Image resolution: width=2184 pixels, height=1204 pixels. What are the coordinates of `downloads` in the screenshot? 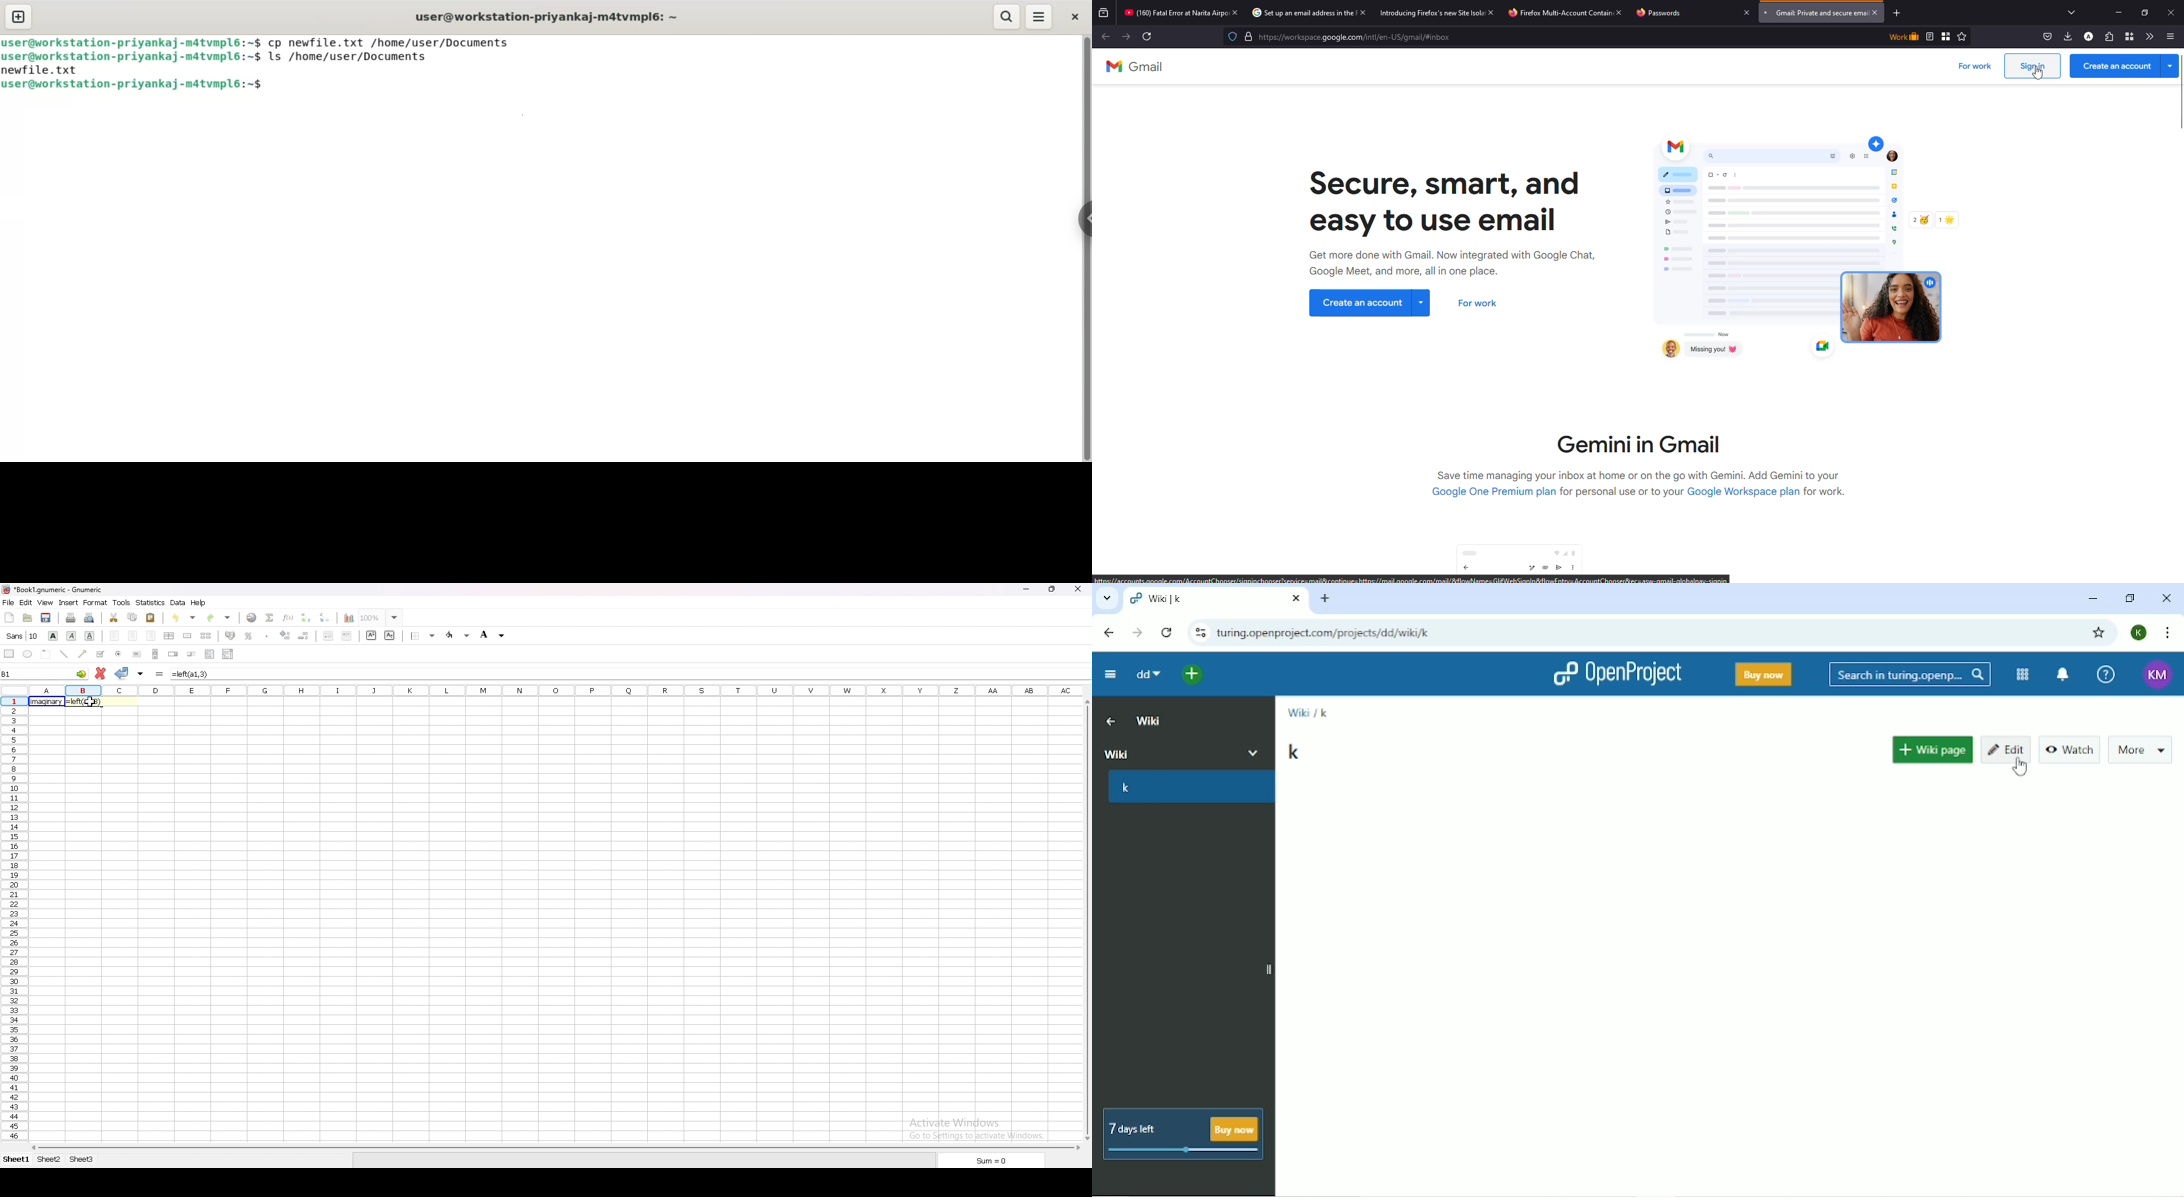 It's located at (2066, 36).